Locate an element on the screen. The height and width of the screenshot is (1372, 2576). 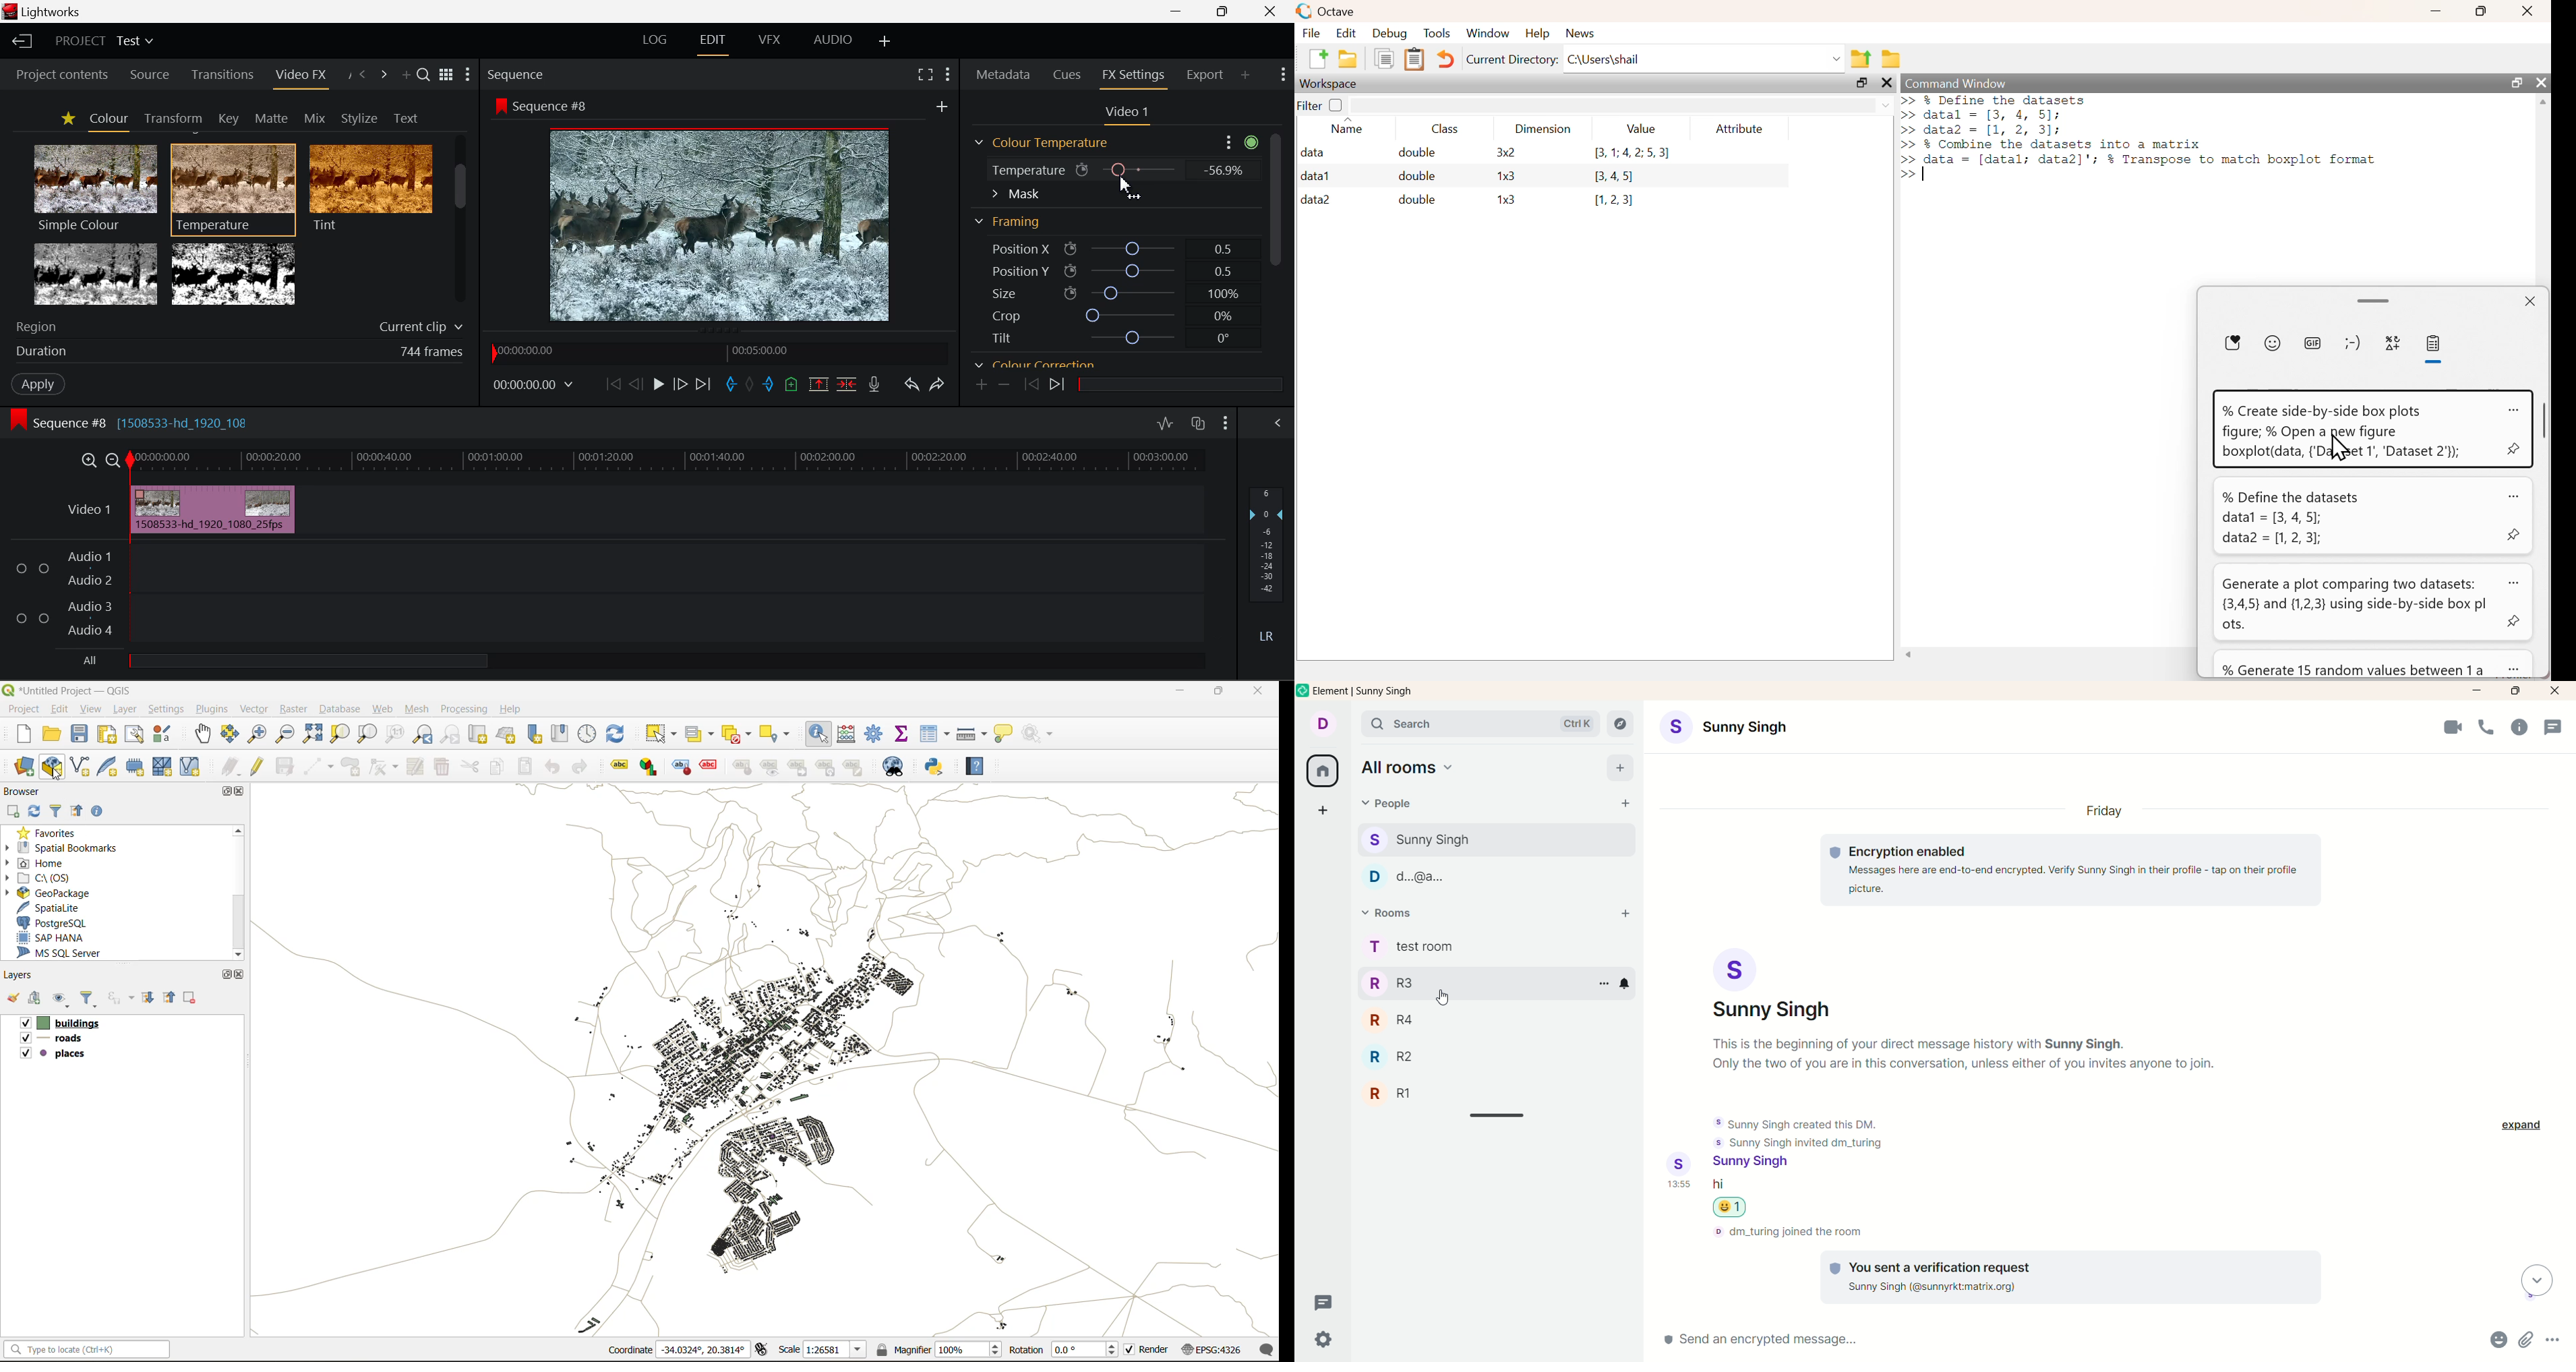
icon is located at coordinates (1071, 249).